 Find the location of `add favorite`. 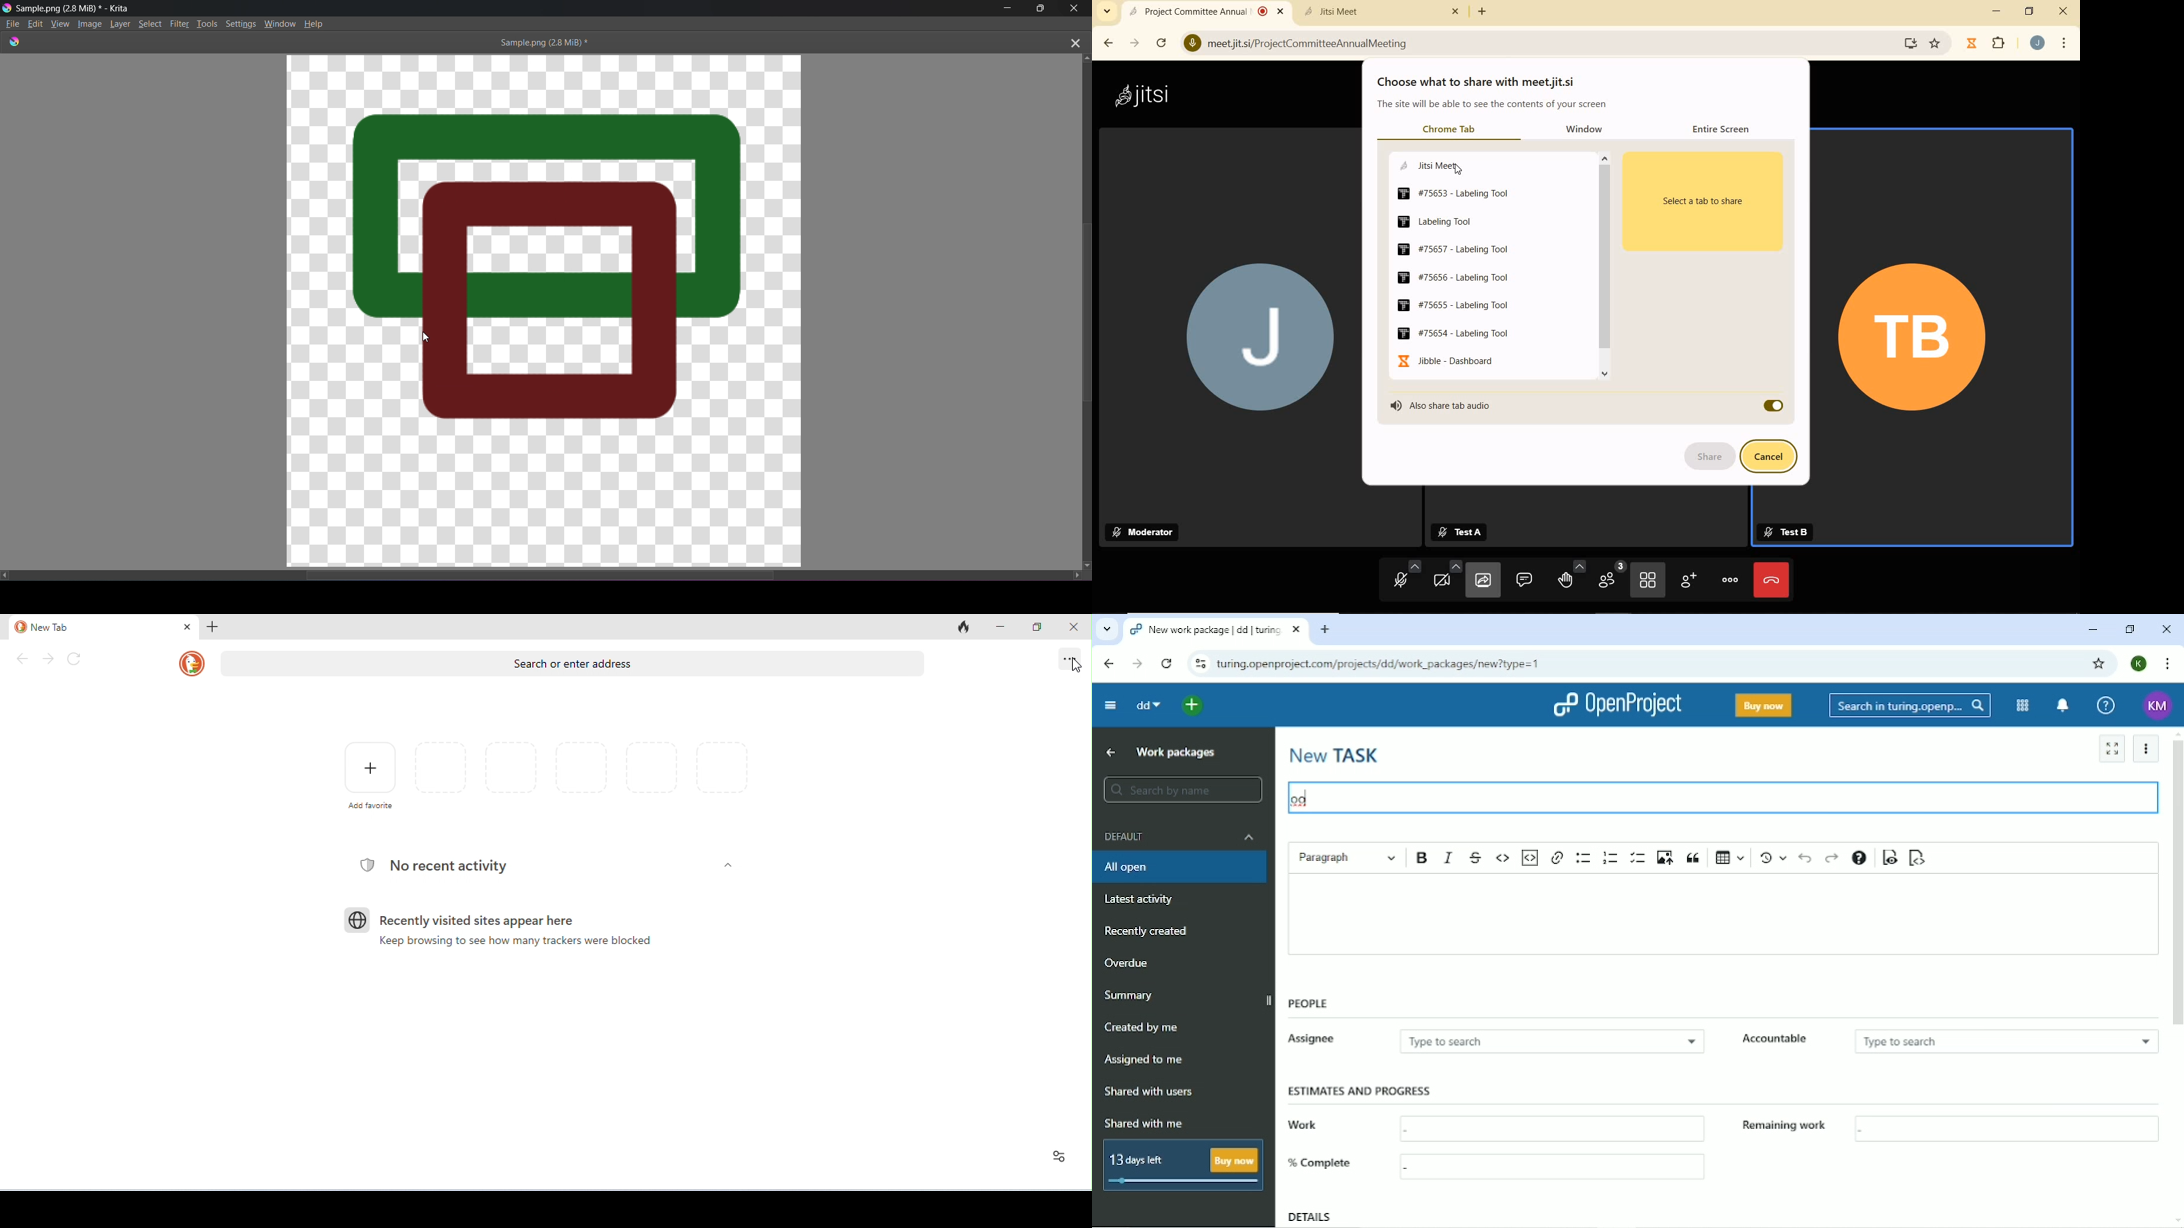

add favorite is located at coordinates (369, 775).